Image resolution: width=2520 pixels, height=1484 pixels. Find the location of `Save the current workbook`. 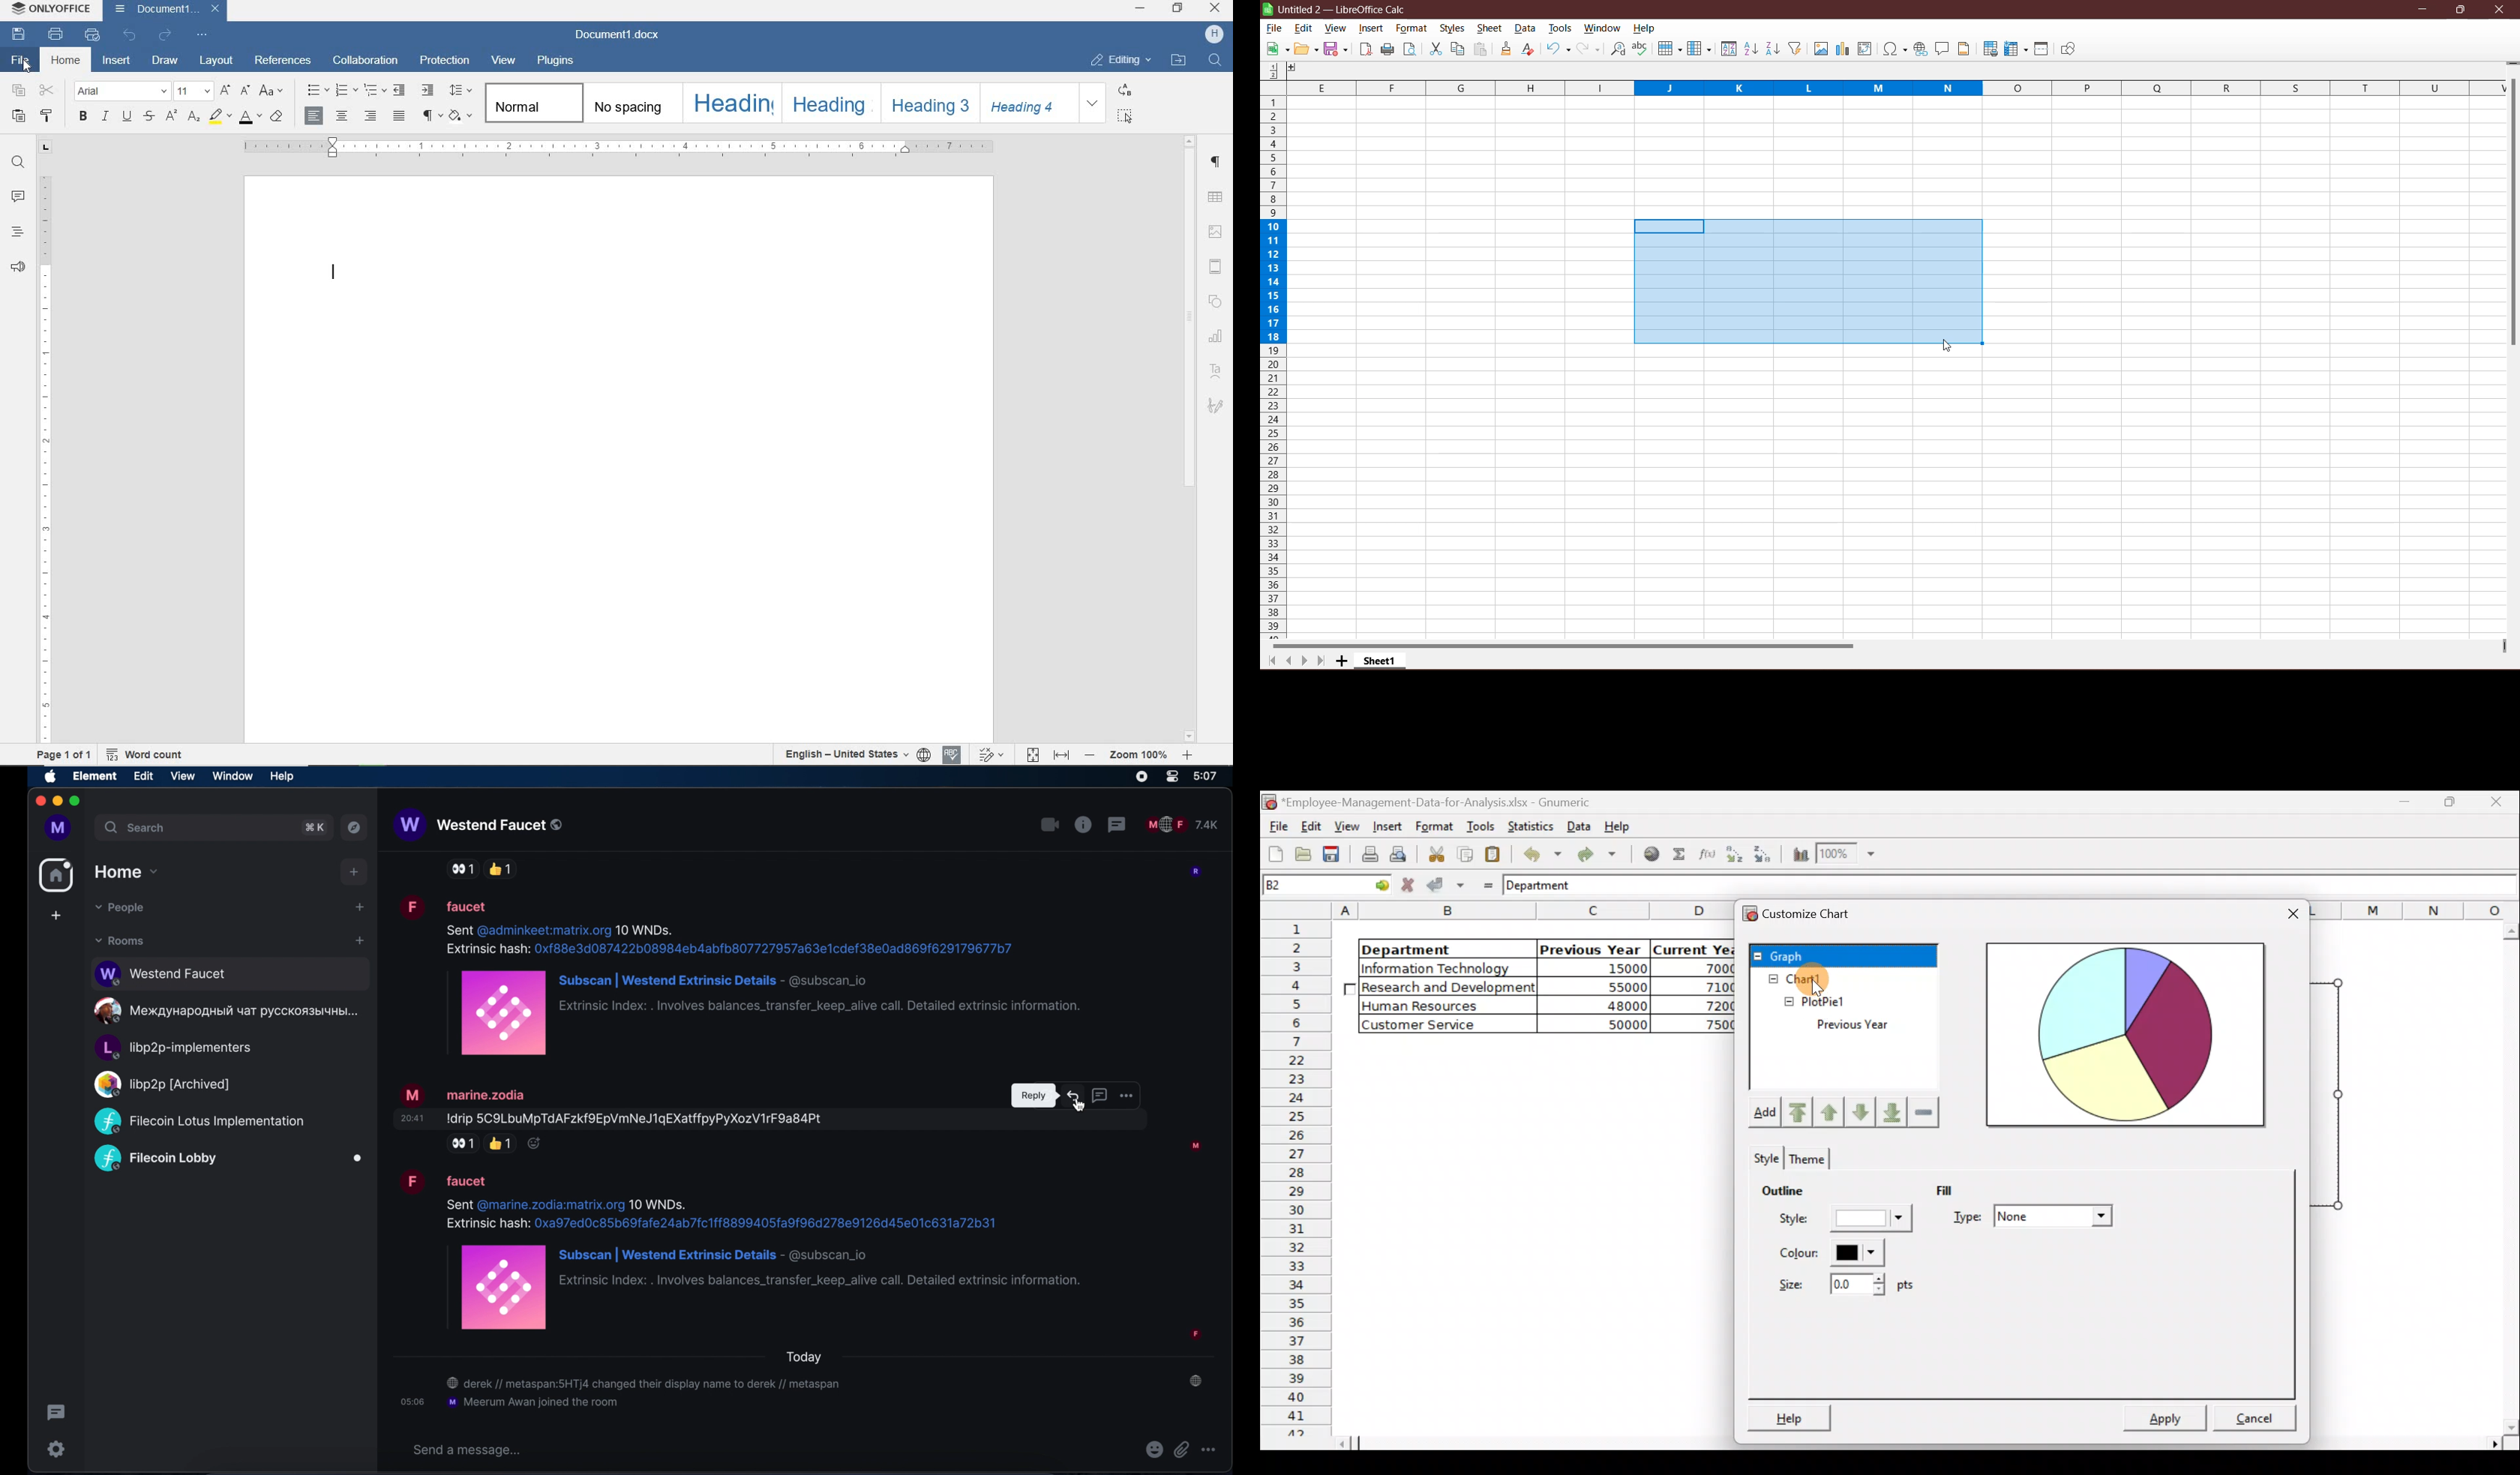

Save the current workbook is located at coordinates (1332, 855).